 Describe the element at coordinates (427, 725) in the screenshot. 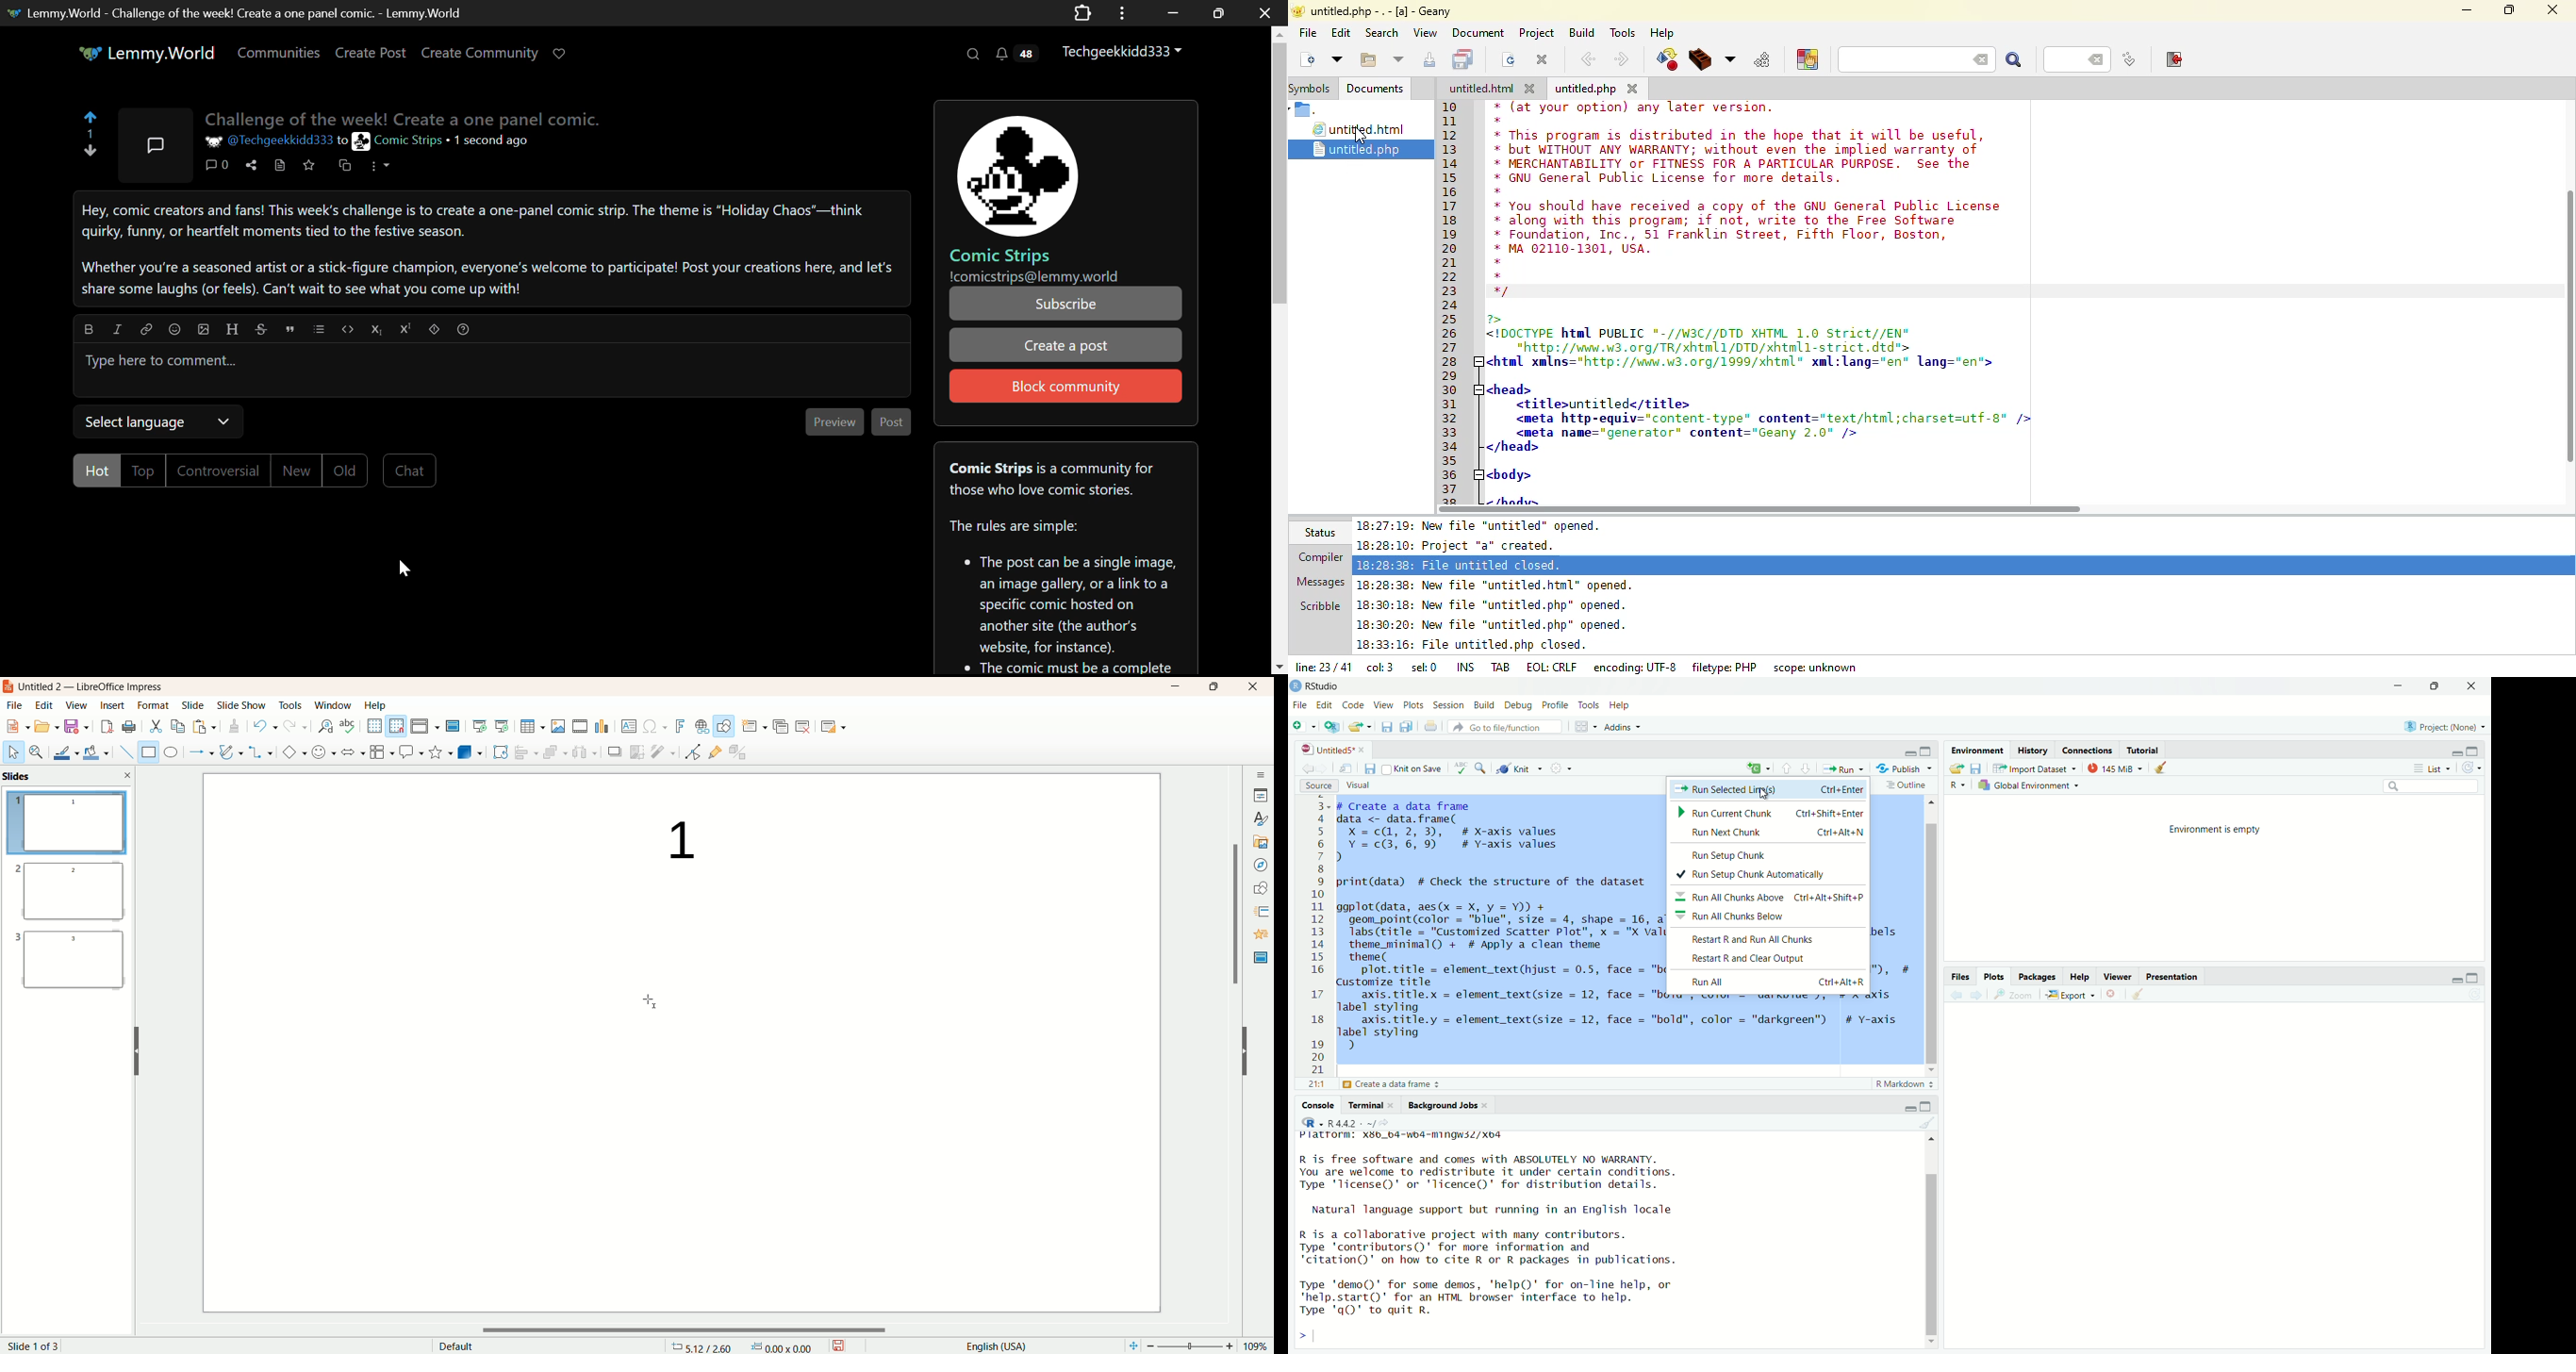

I see `display view` at that location.